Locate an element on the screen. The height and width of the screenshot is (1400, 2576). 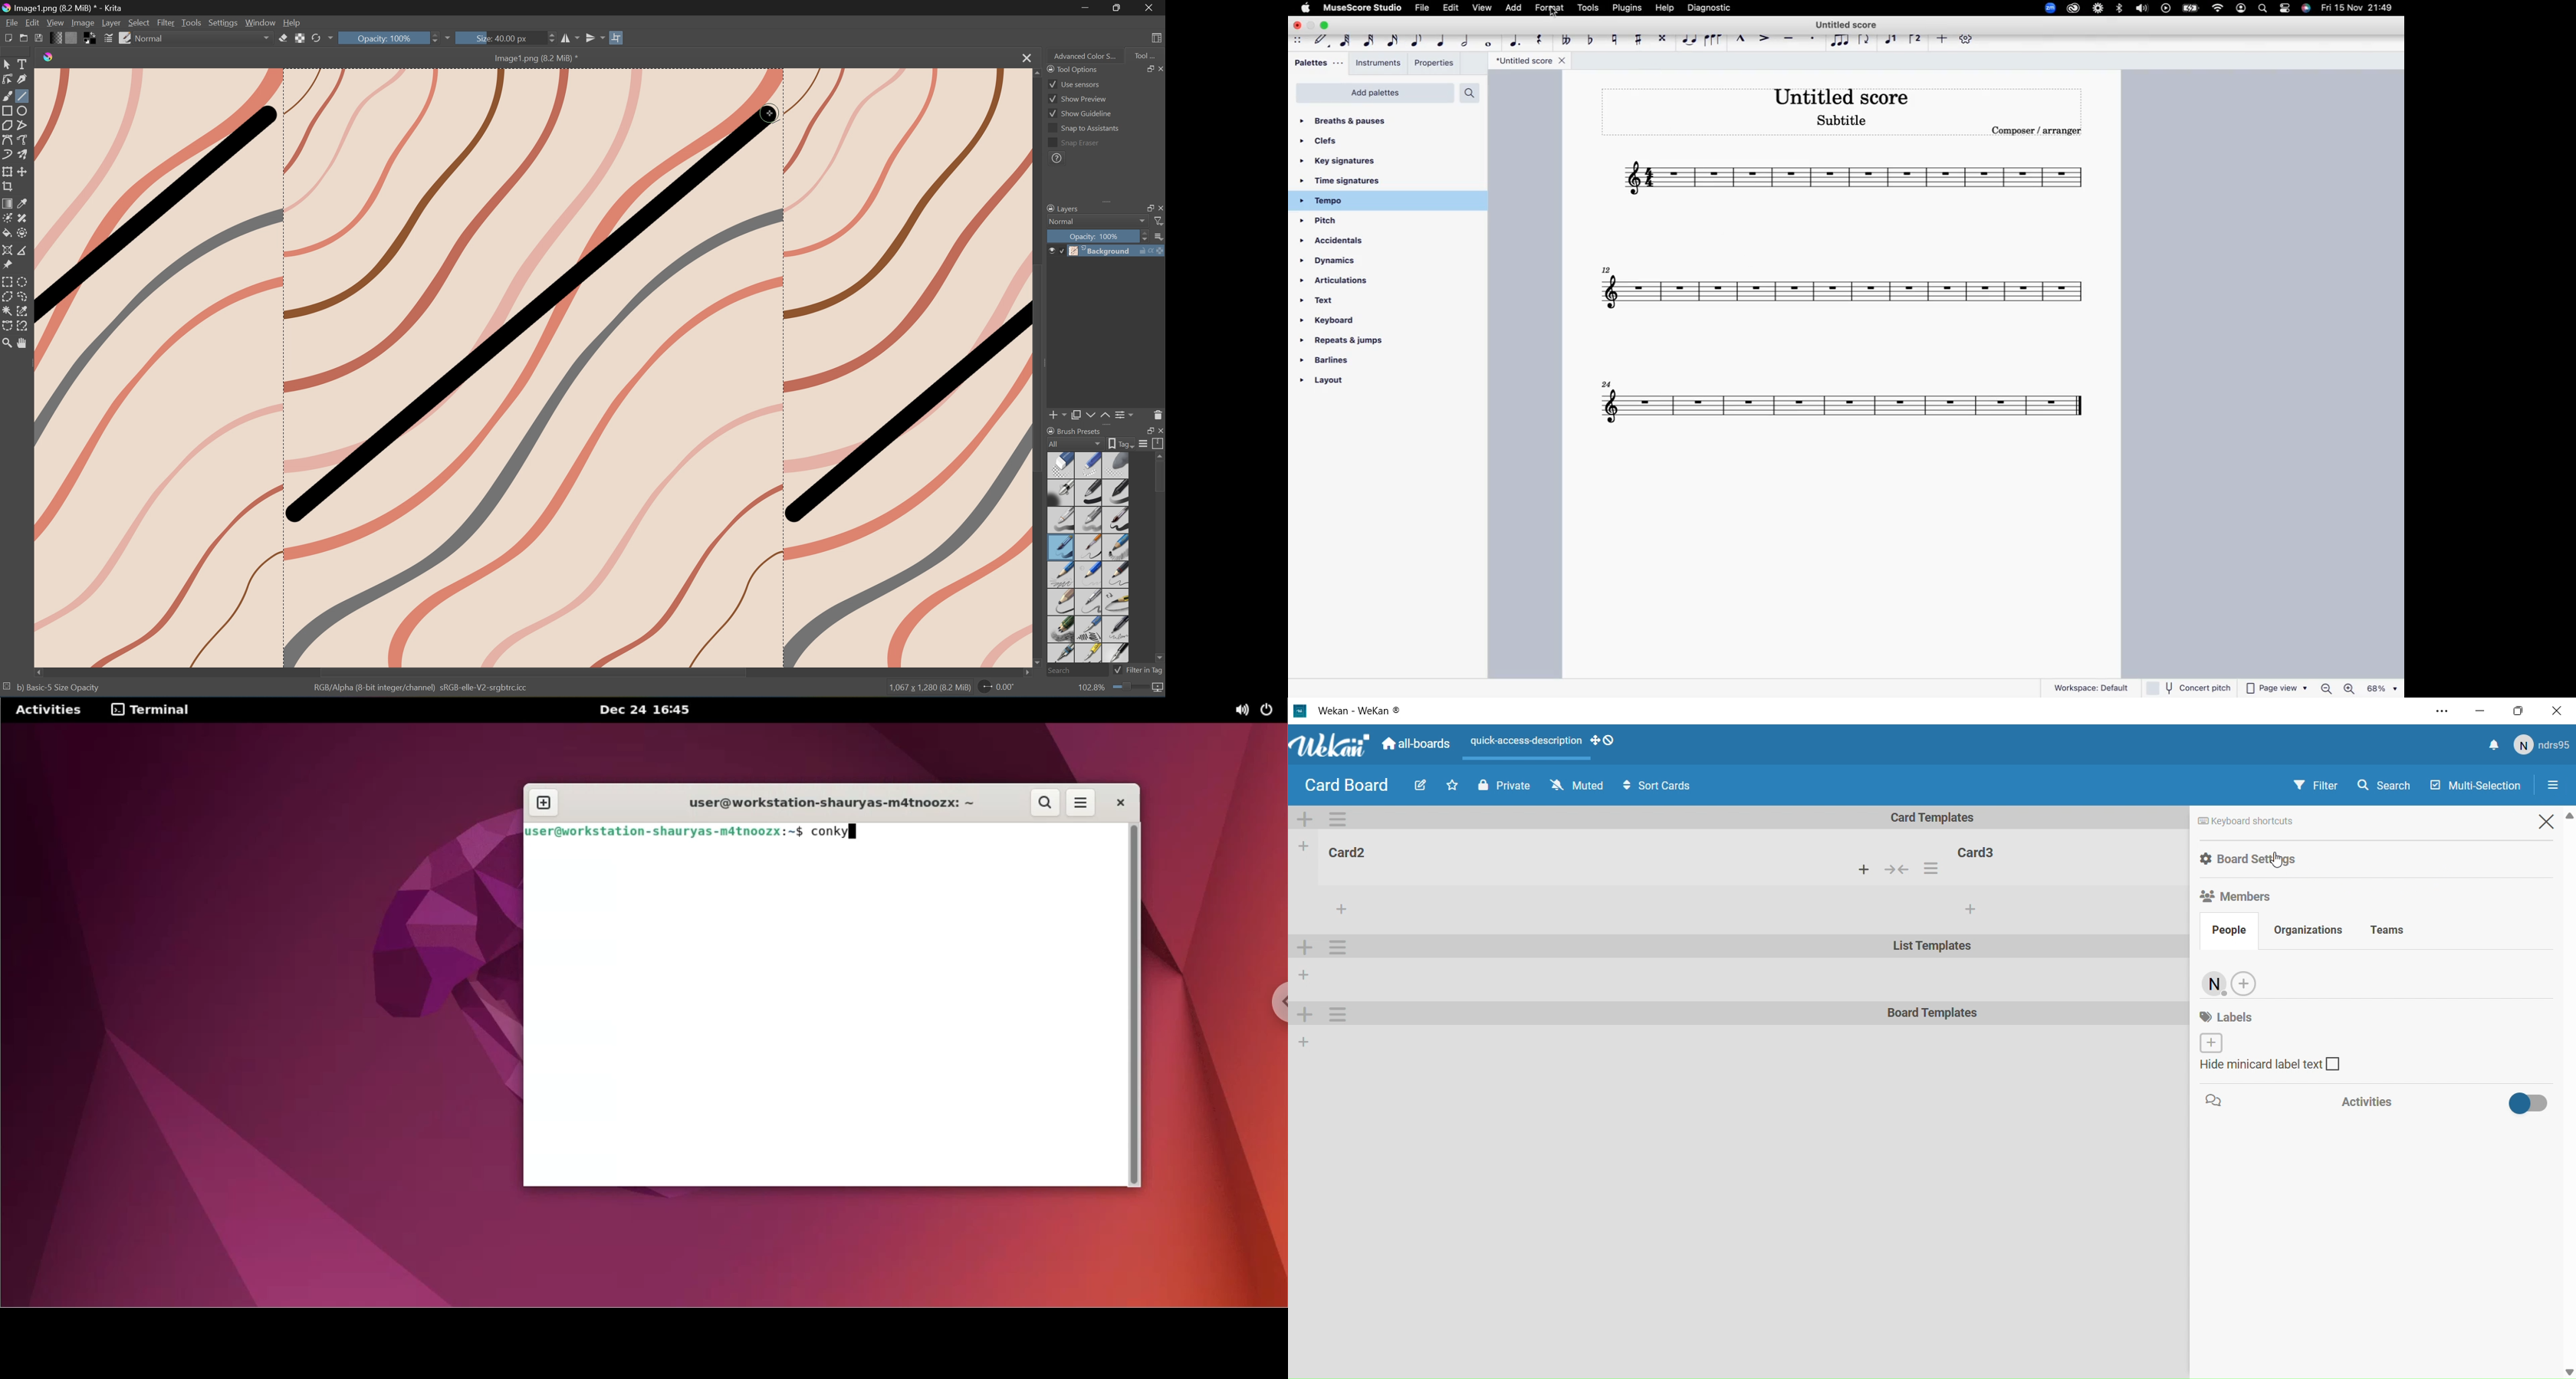
Show the tag box options is located at coordinates (1119, 444).